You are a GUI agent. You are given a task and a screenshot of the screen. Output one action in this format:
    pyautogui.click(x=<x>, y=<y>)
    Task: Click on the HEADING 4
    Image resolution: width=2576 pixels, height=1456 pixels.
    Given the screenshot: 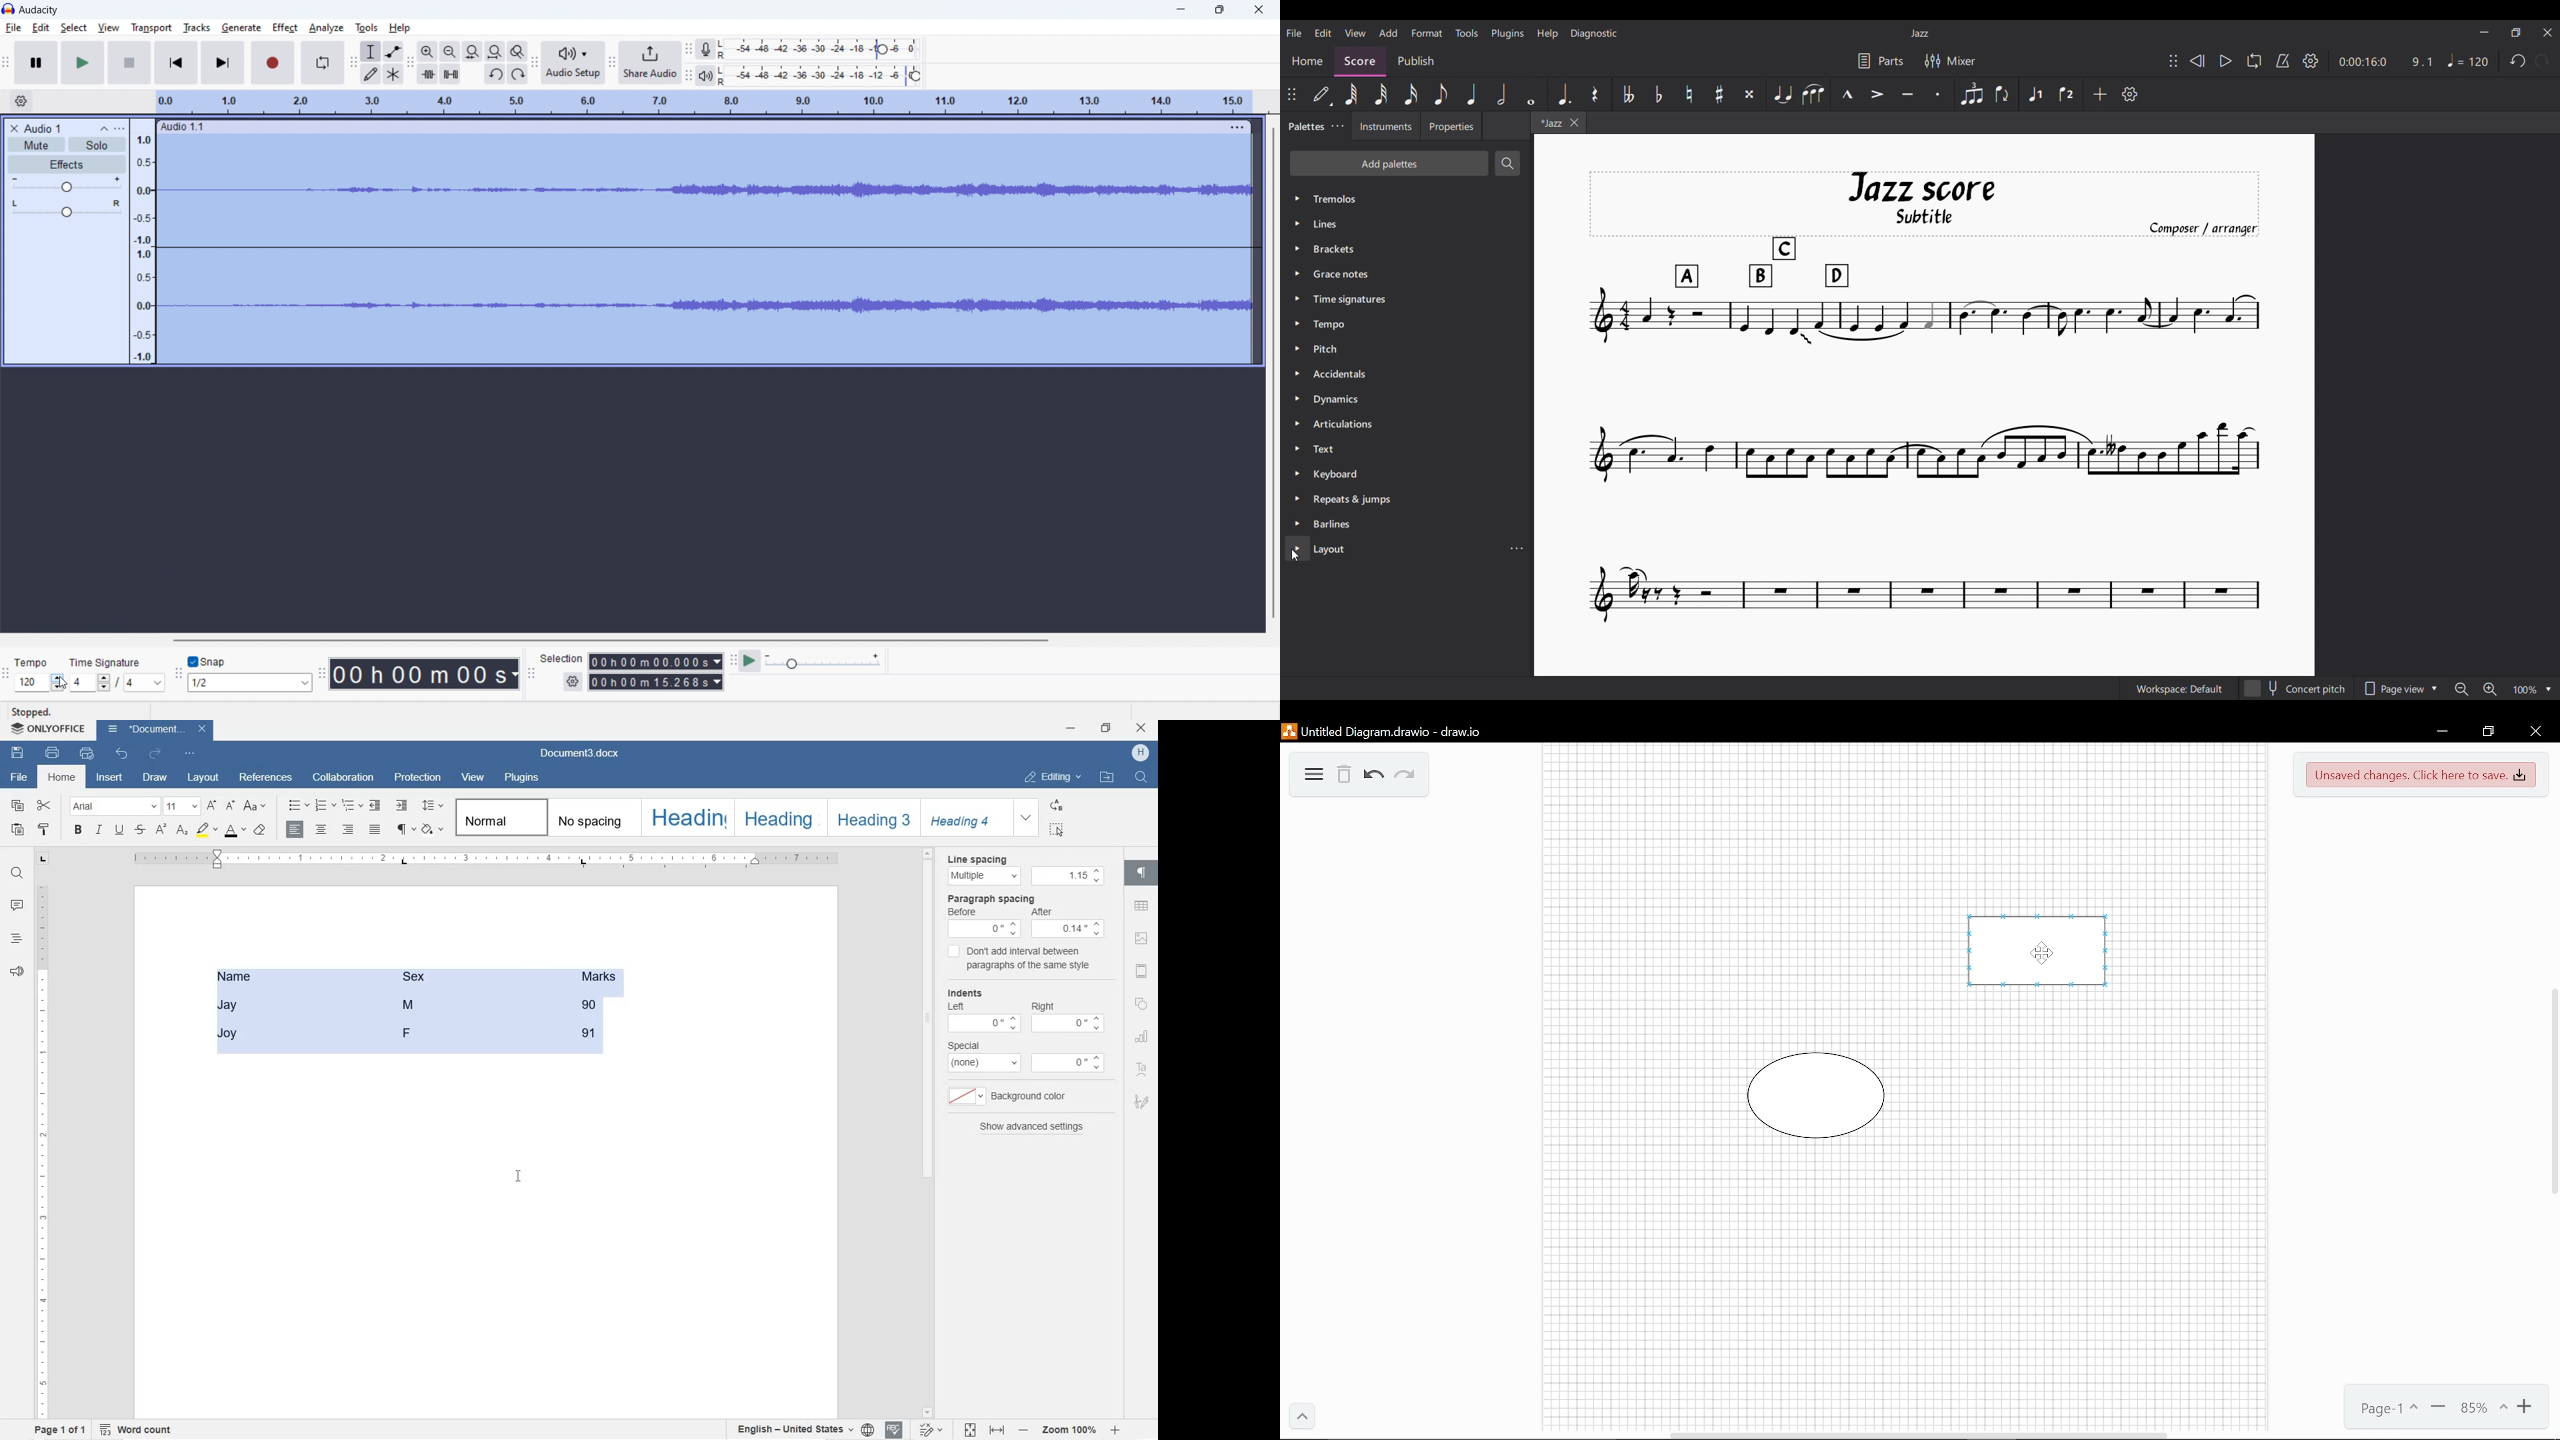 What is the action you would take?
    pyautogui.click(x=963, y=816)
    